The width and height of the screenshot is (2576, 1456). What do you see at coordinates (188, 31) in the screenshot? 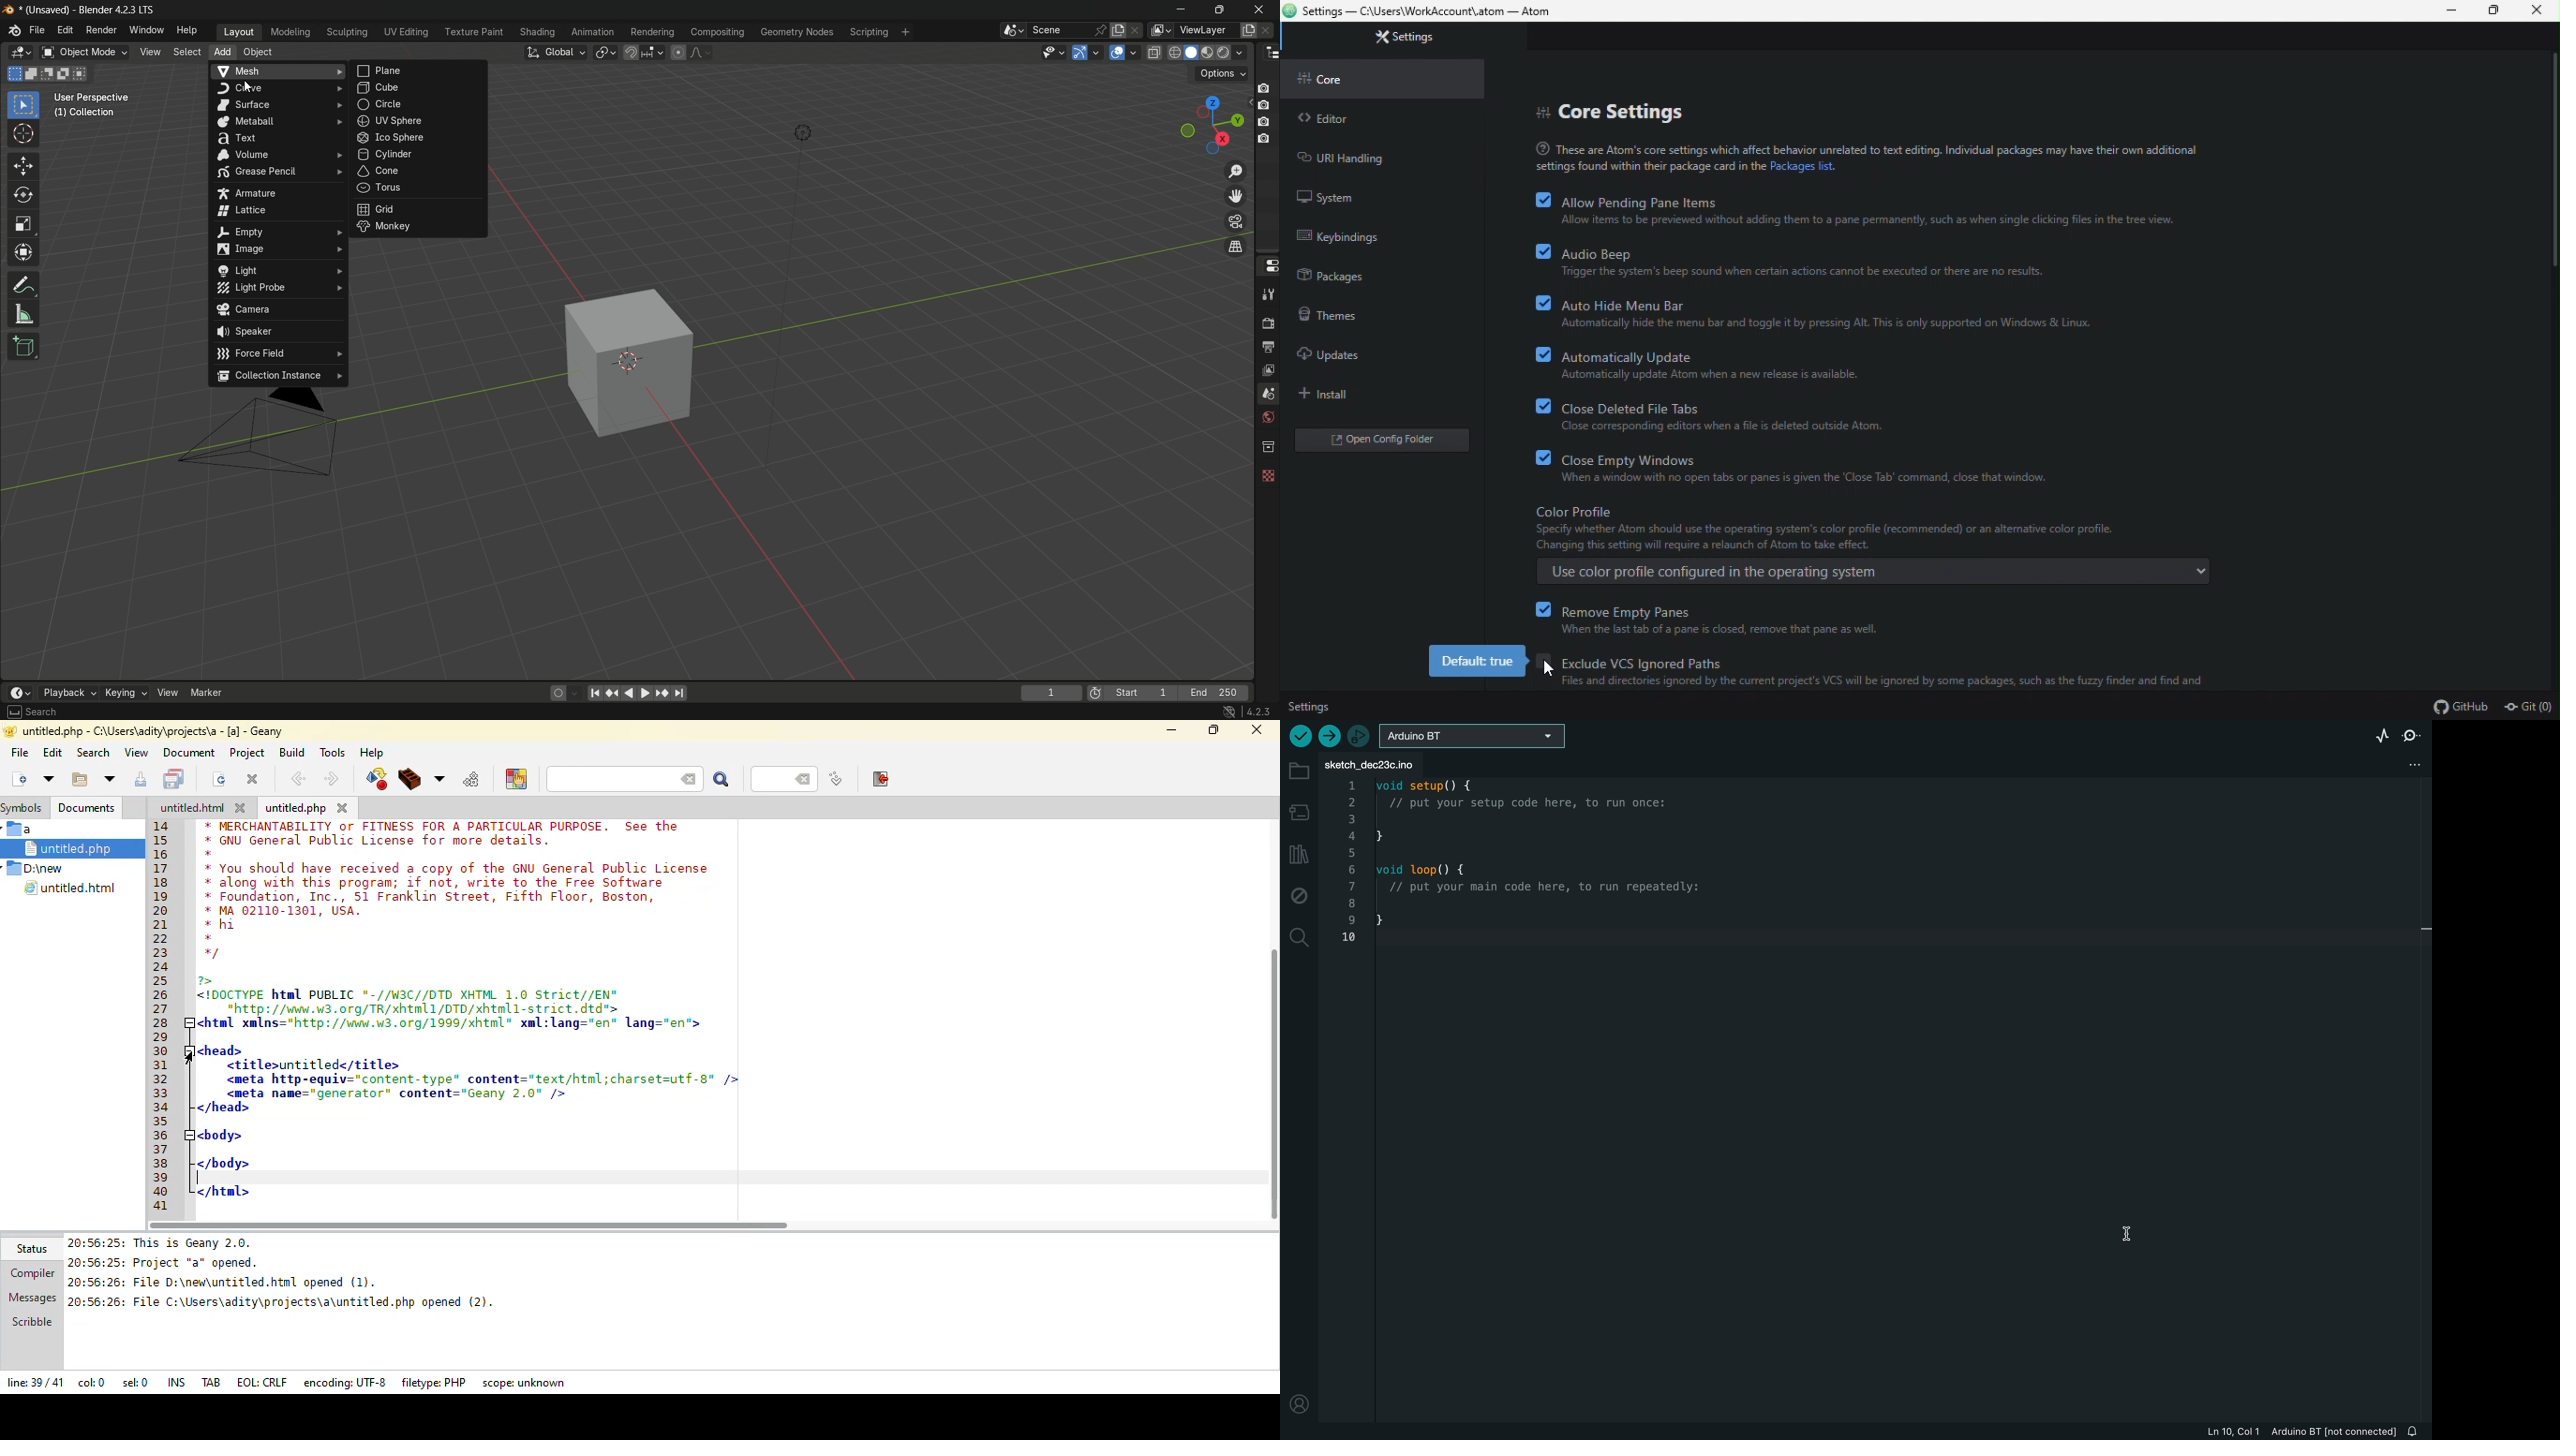
I see `help menu` at bounding box center [188, 31].